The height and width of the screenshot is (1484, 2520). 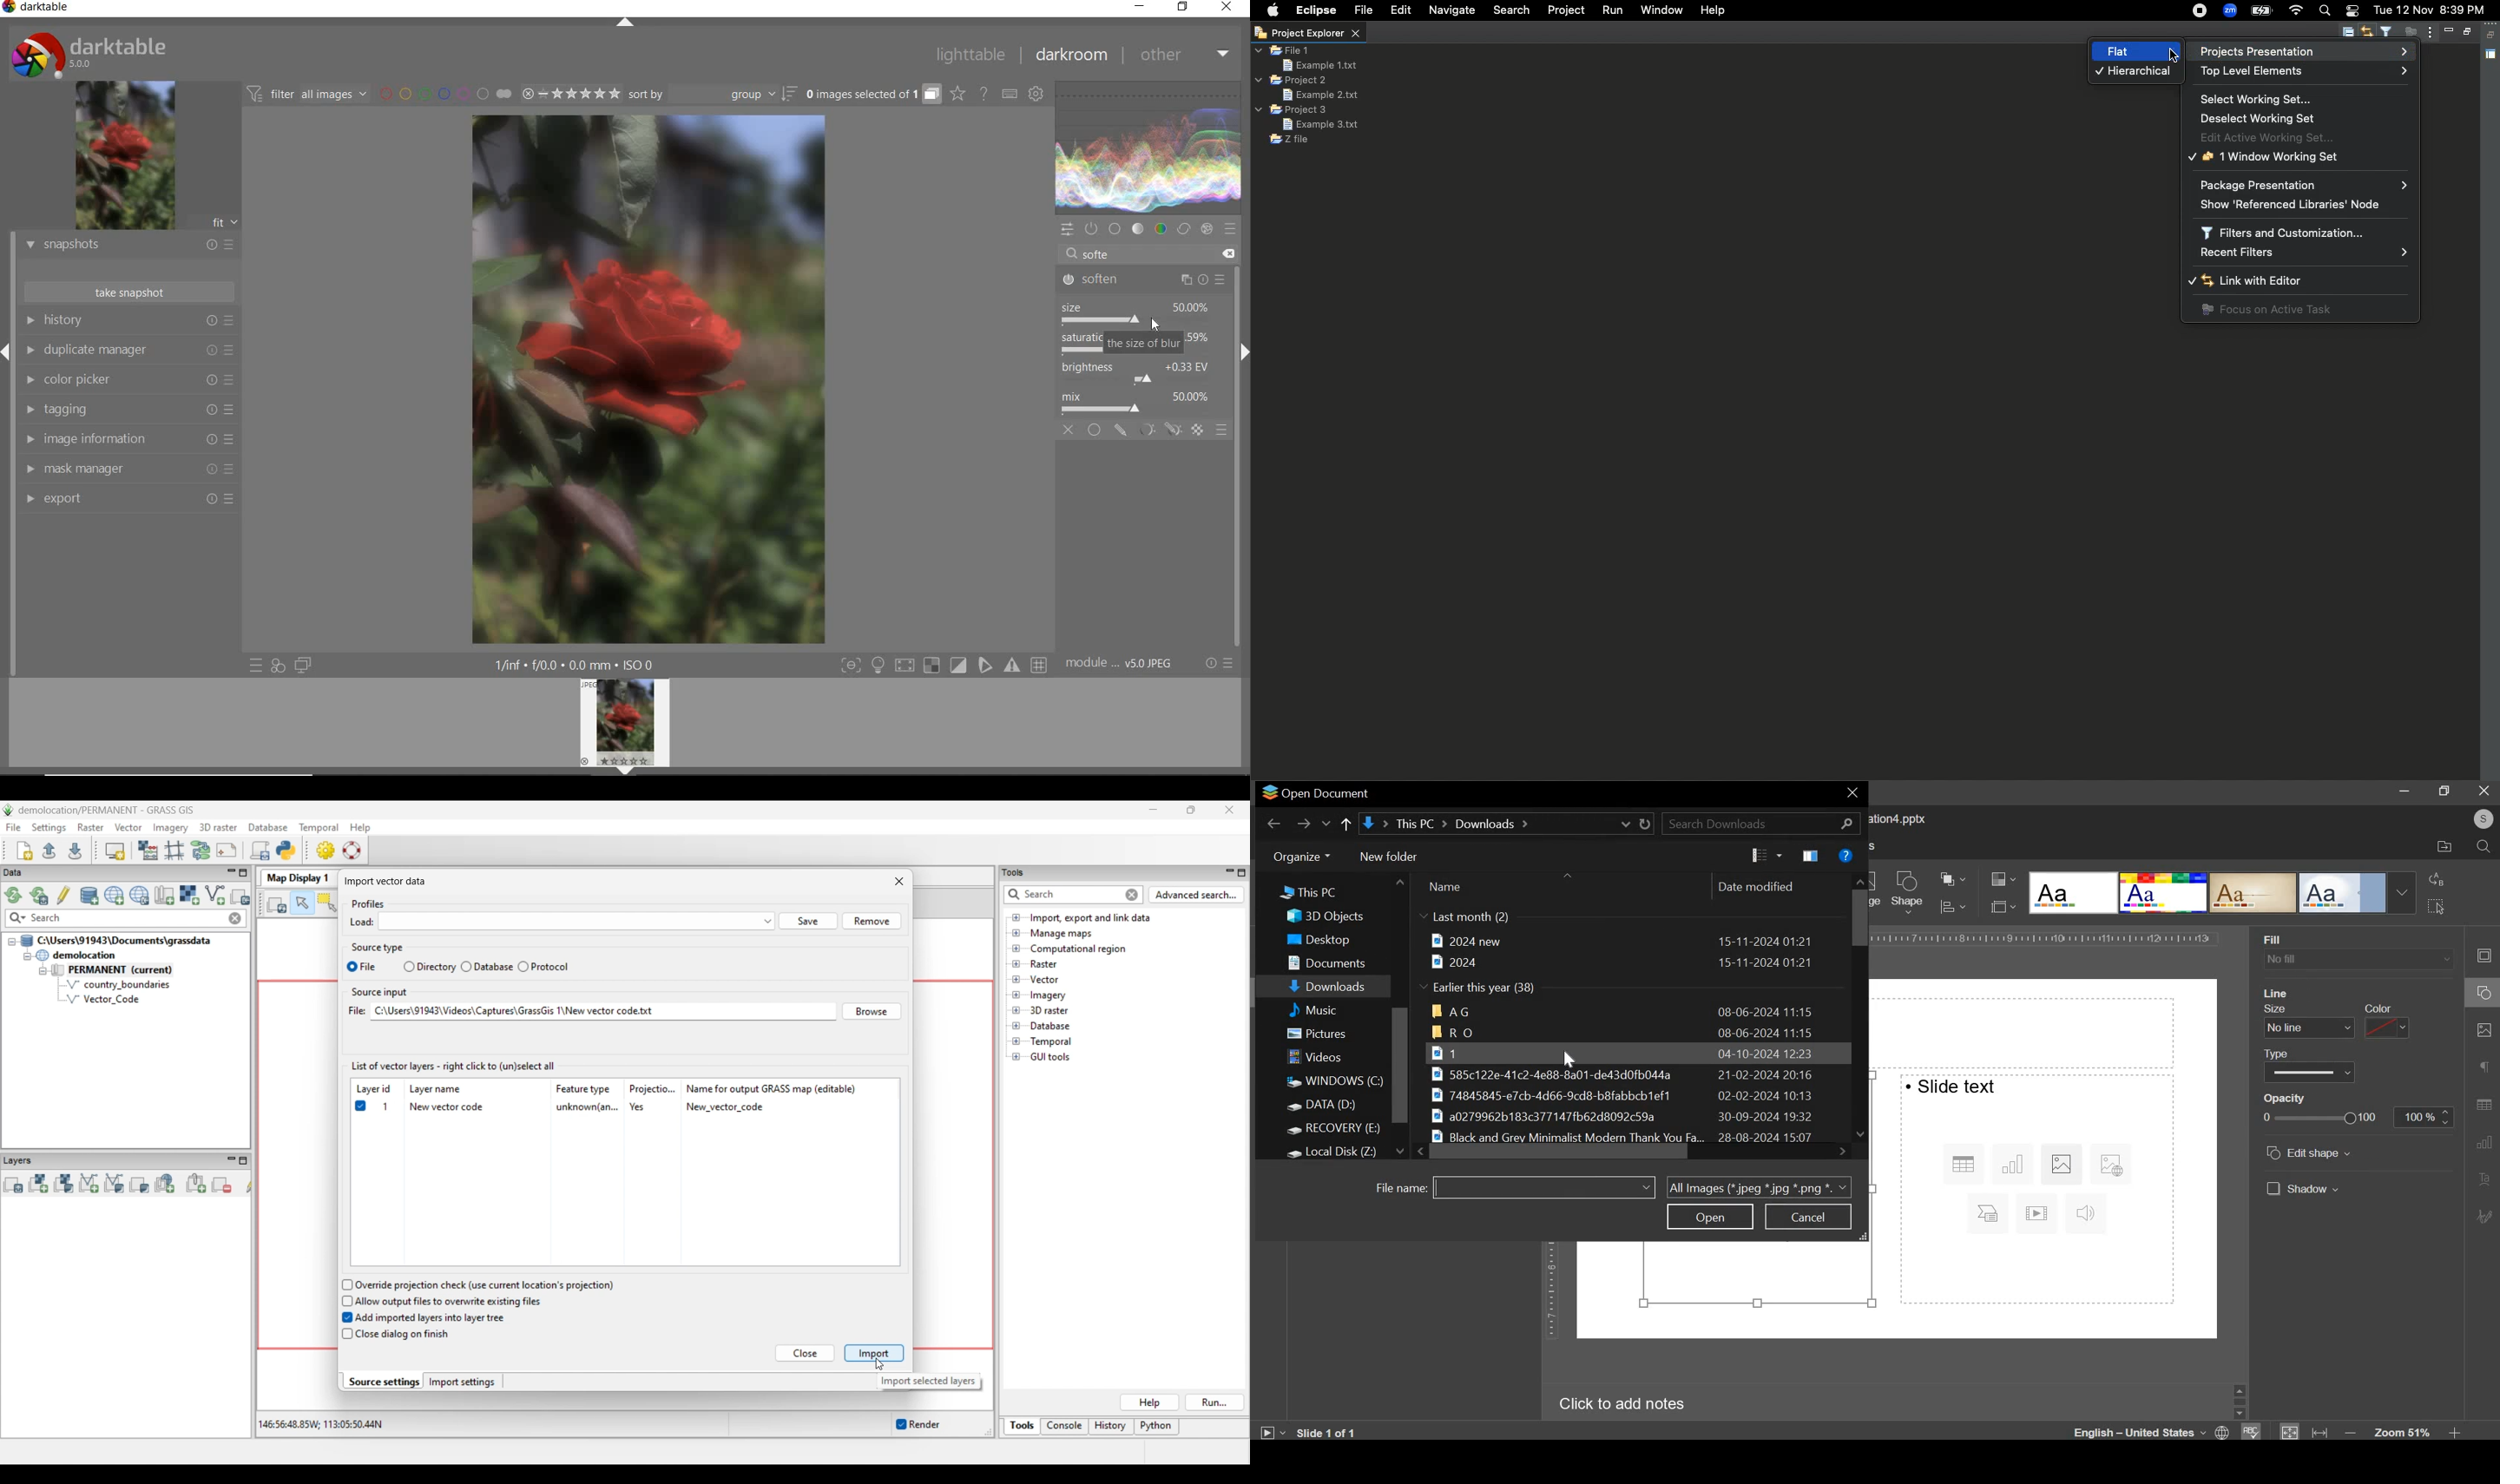 What do you see at coordinates (2428, 33) in the screenshot?
I see `View menu` at bounding box center [2428, 33].